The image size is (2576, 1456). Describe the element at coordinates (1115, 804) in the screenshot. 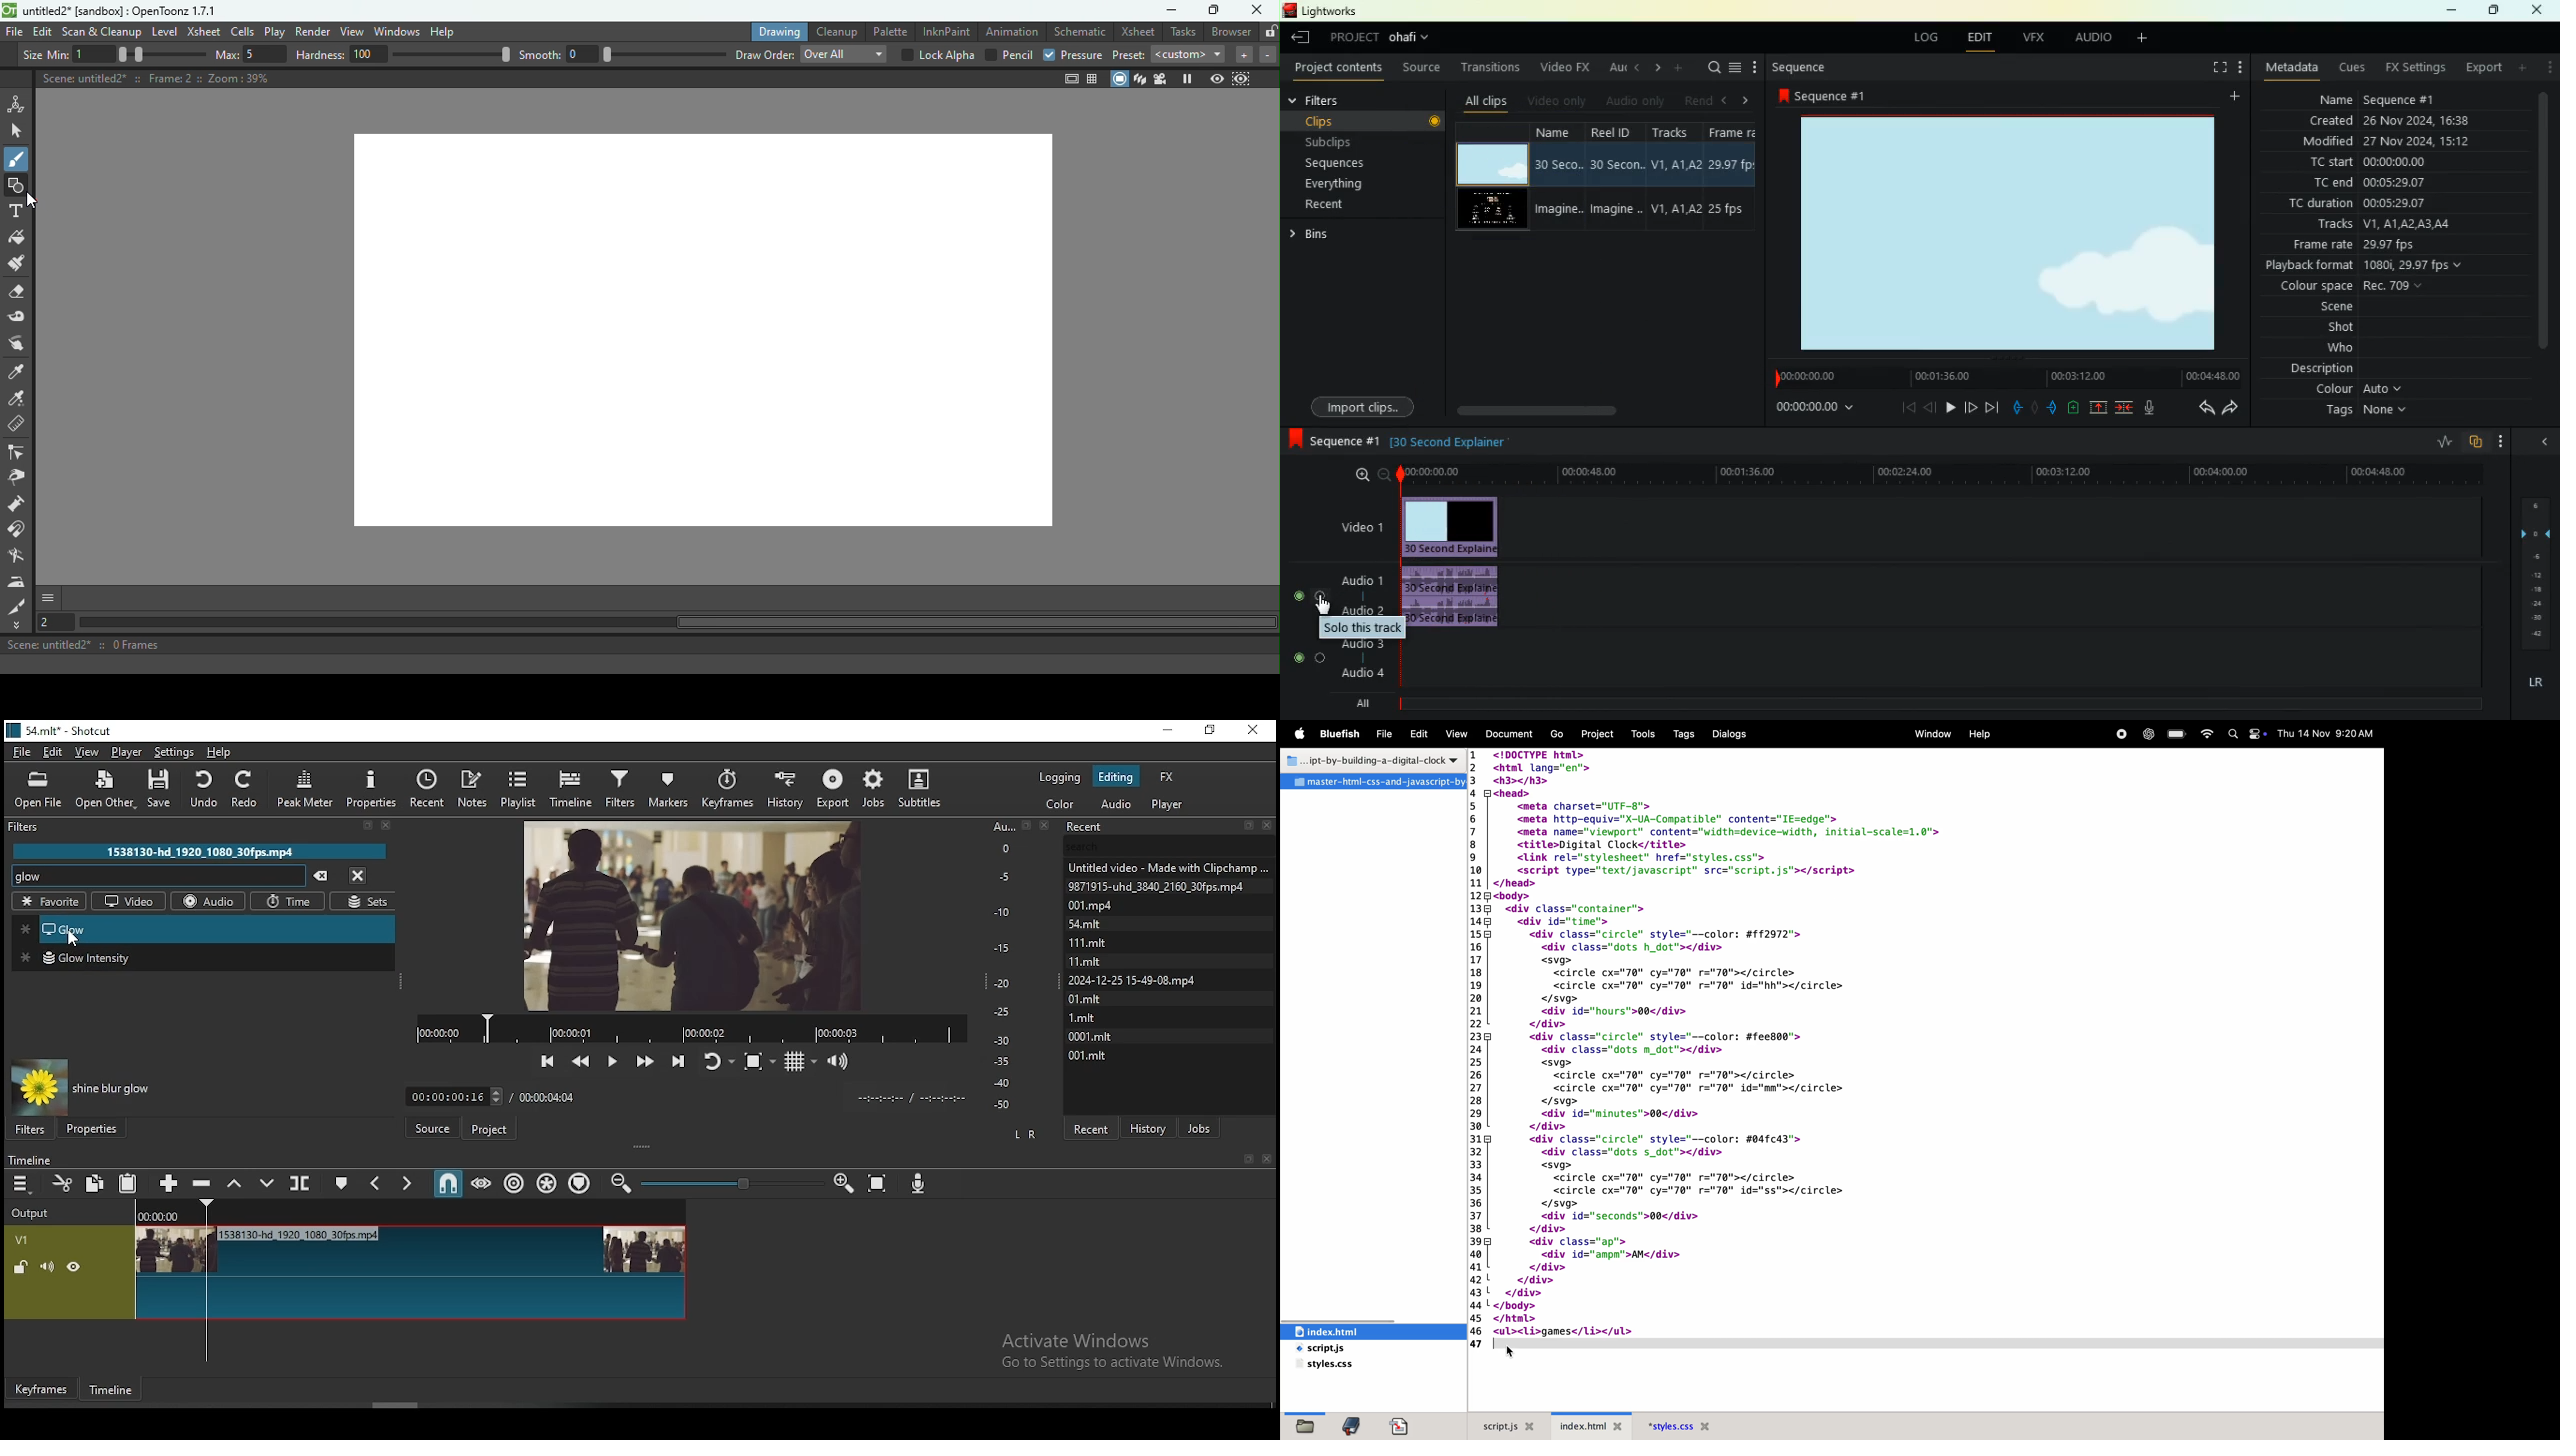

I see `audio` at that location.